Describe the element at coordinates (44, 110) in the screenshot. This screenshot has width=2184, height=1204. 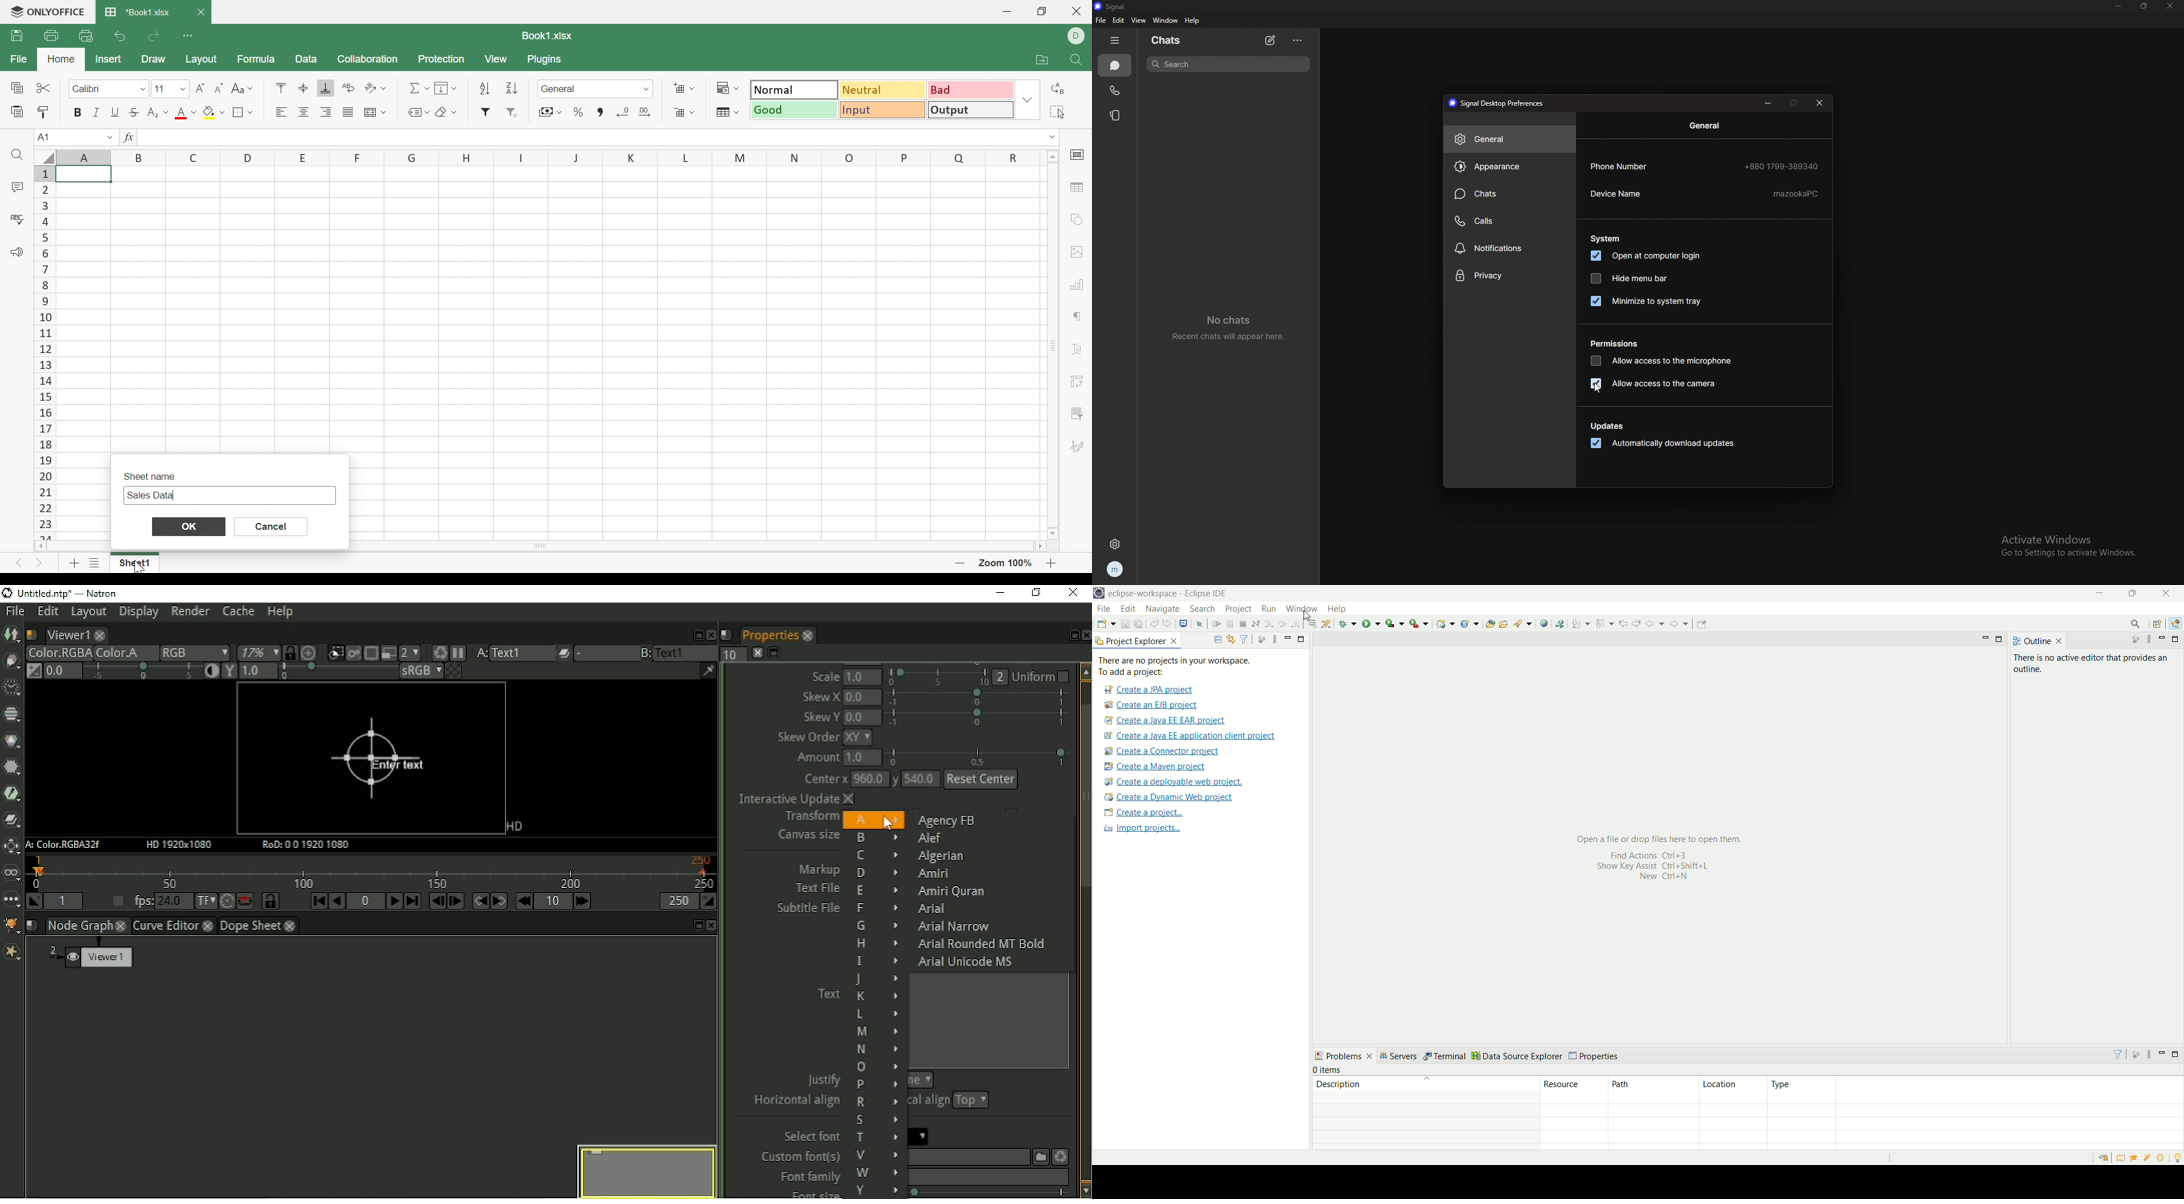
I see `Copy Style` at that location.